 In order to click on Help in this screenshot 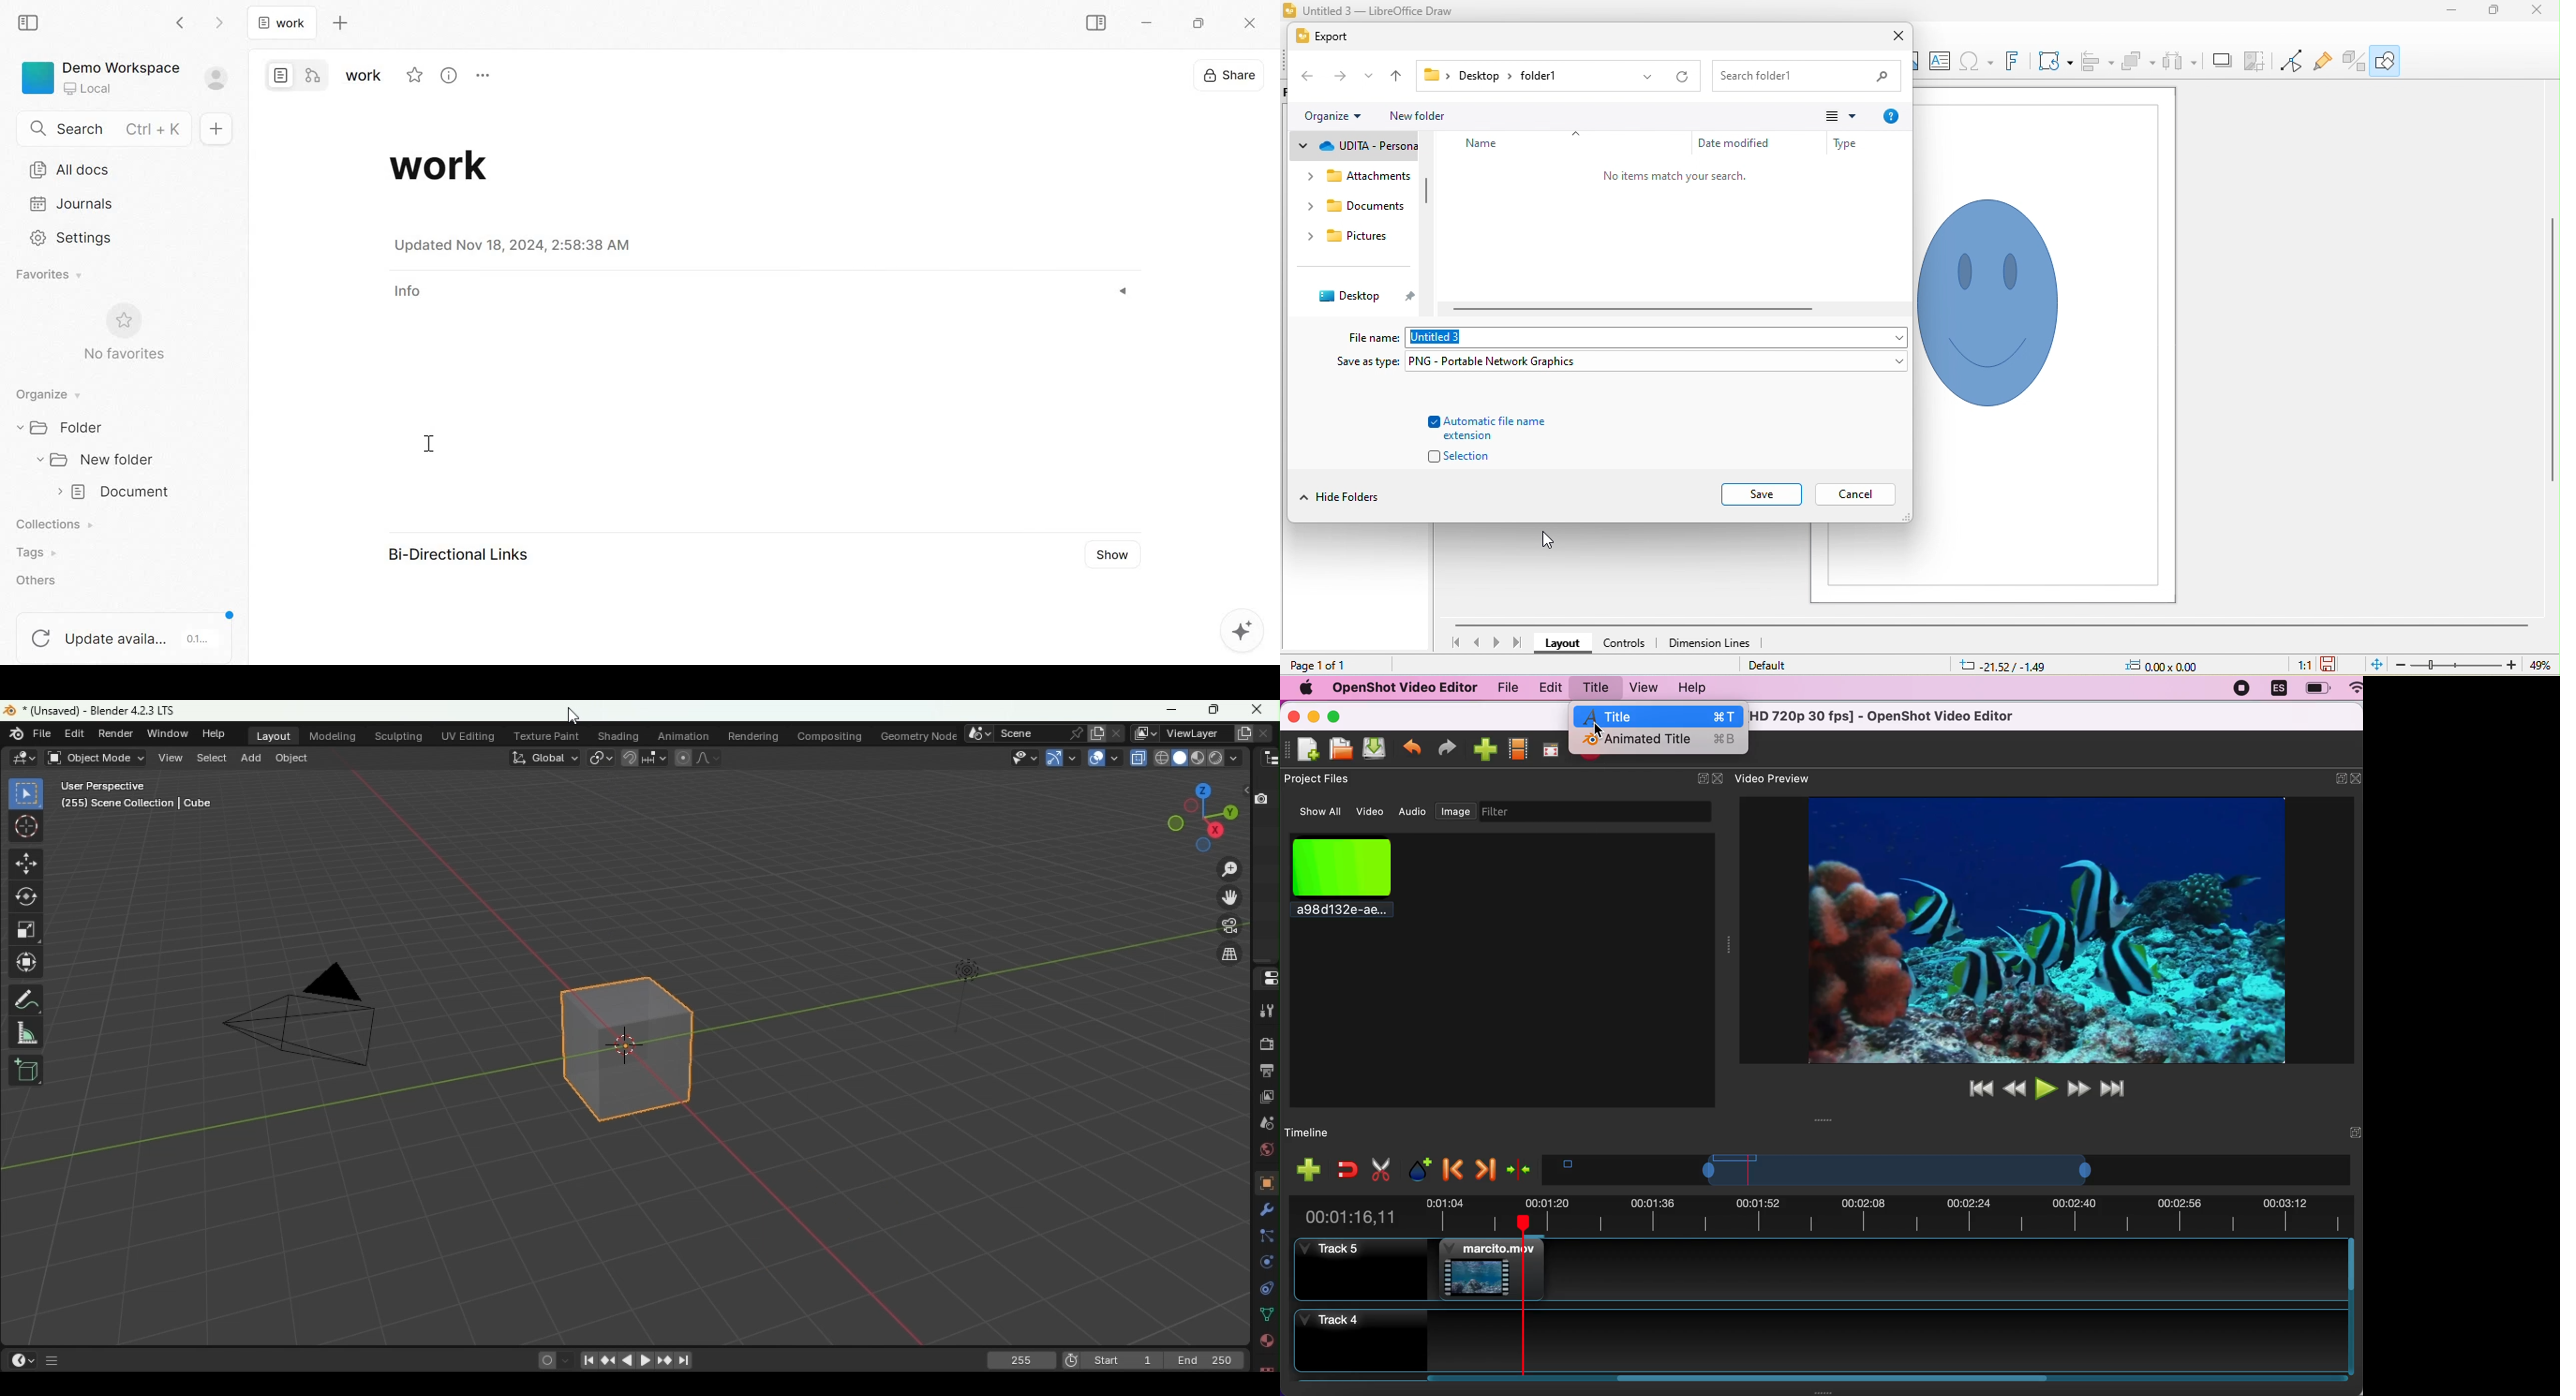, I will do `click(214, 734)`.